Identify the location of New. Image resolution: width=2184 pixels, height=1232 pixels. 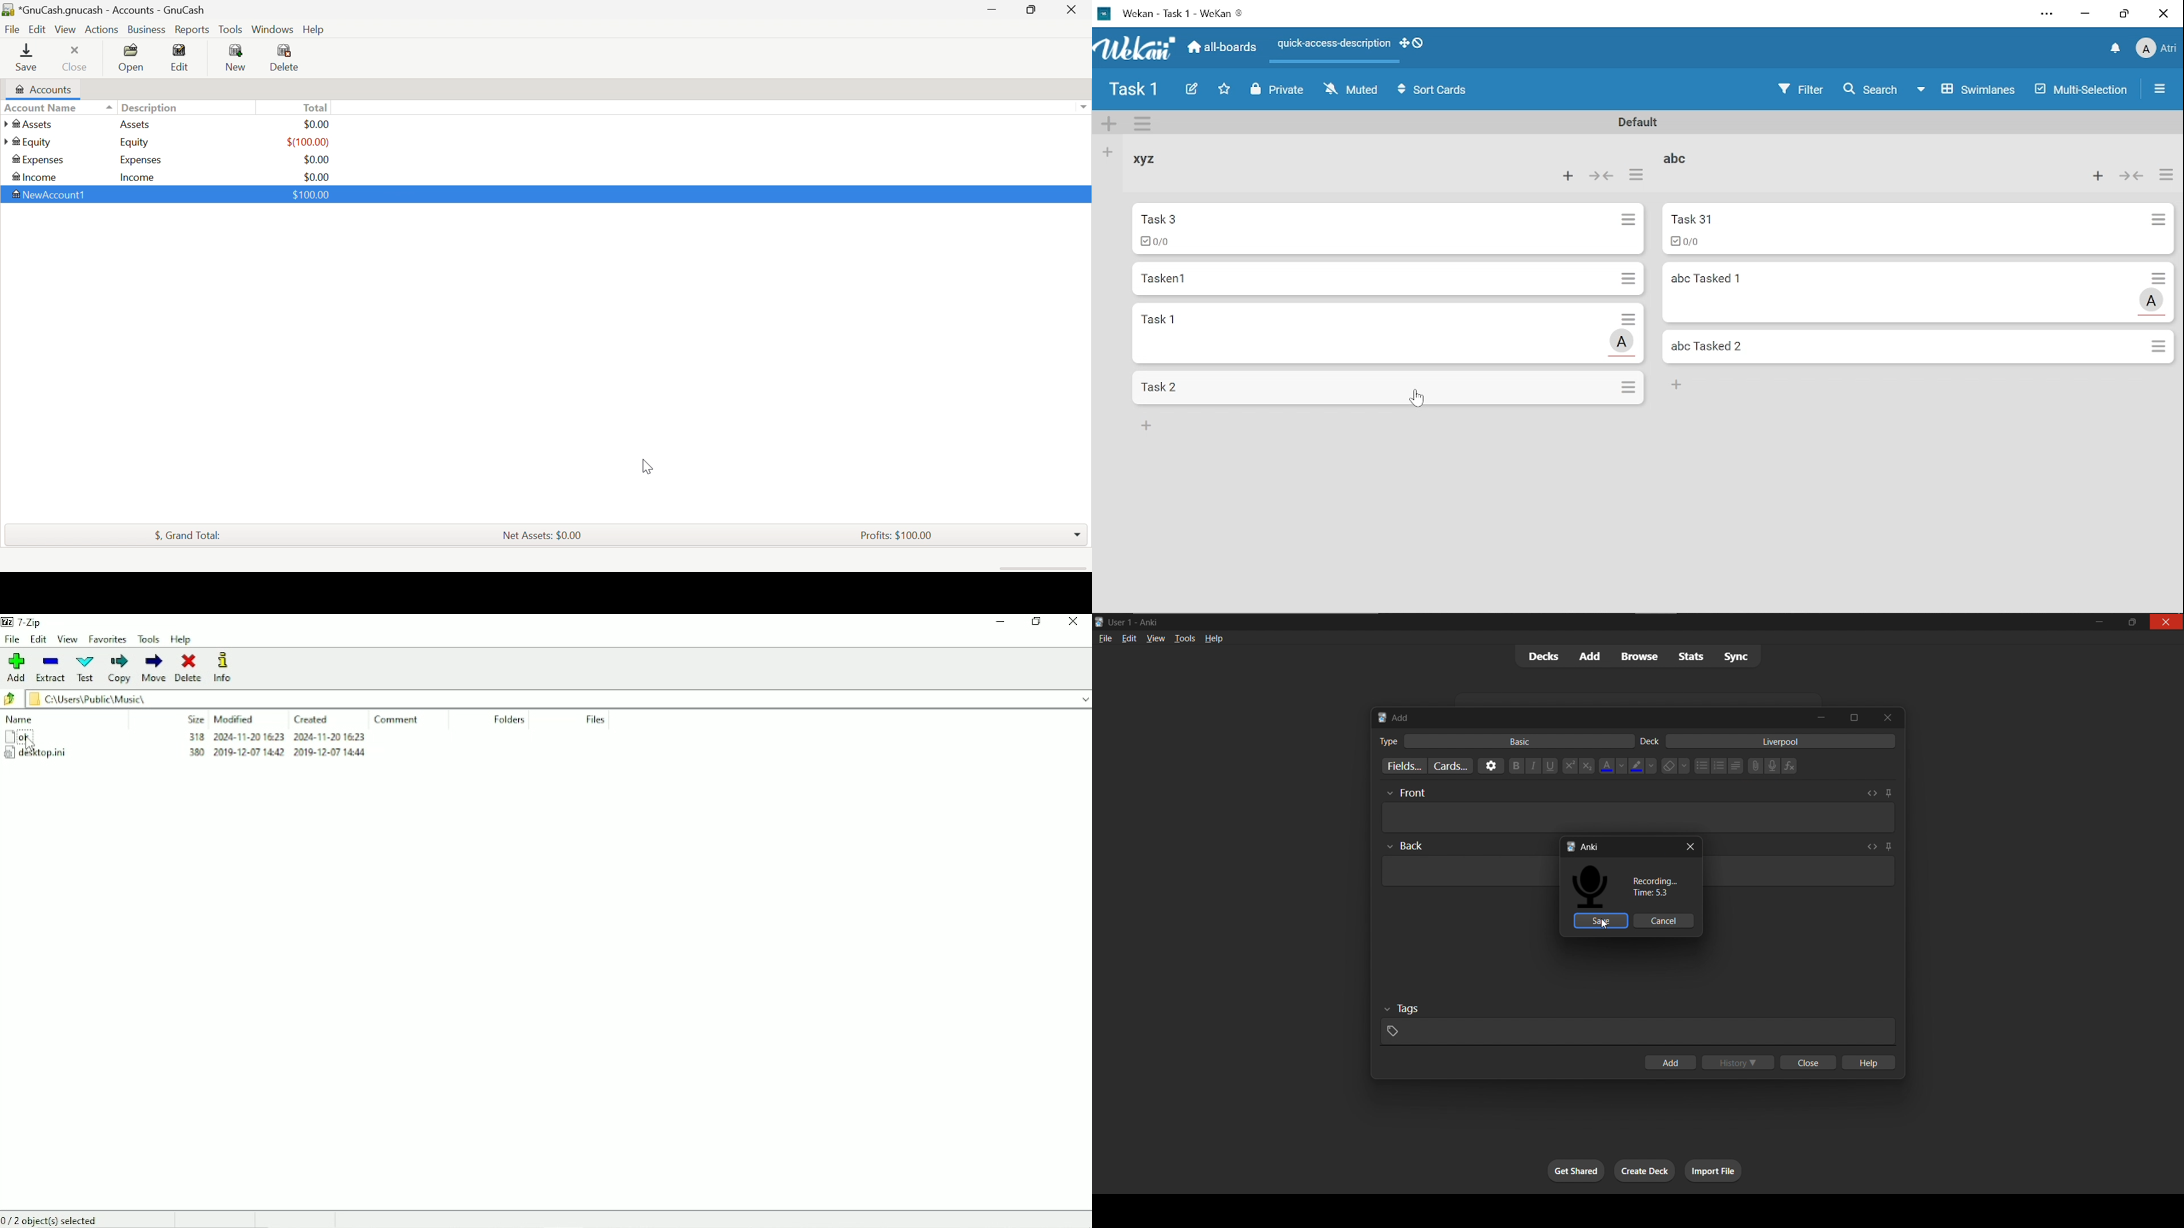
(1681, 385).